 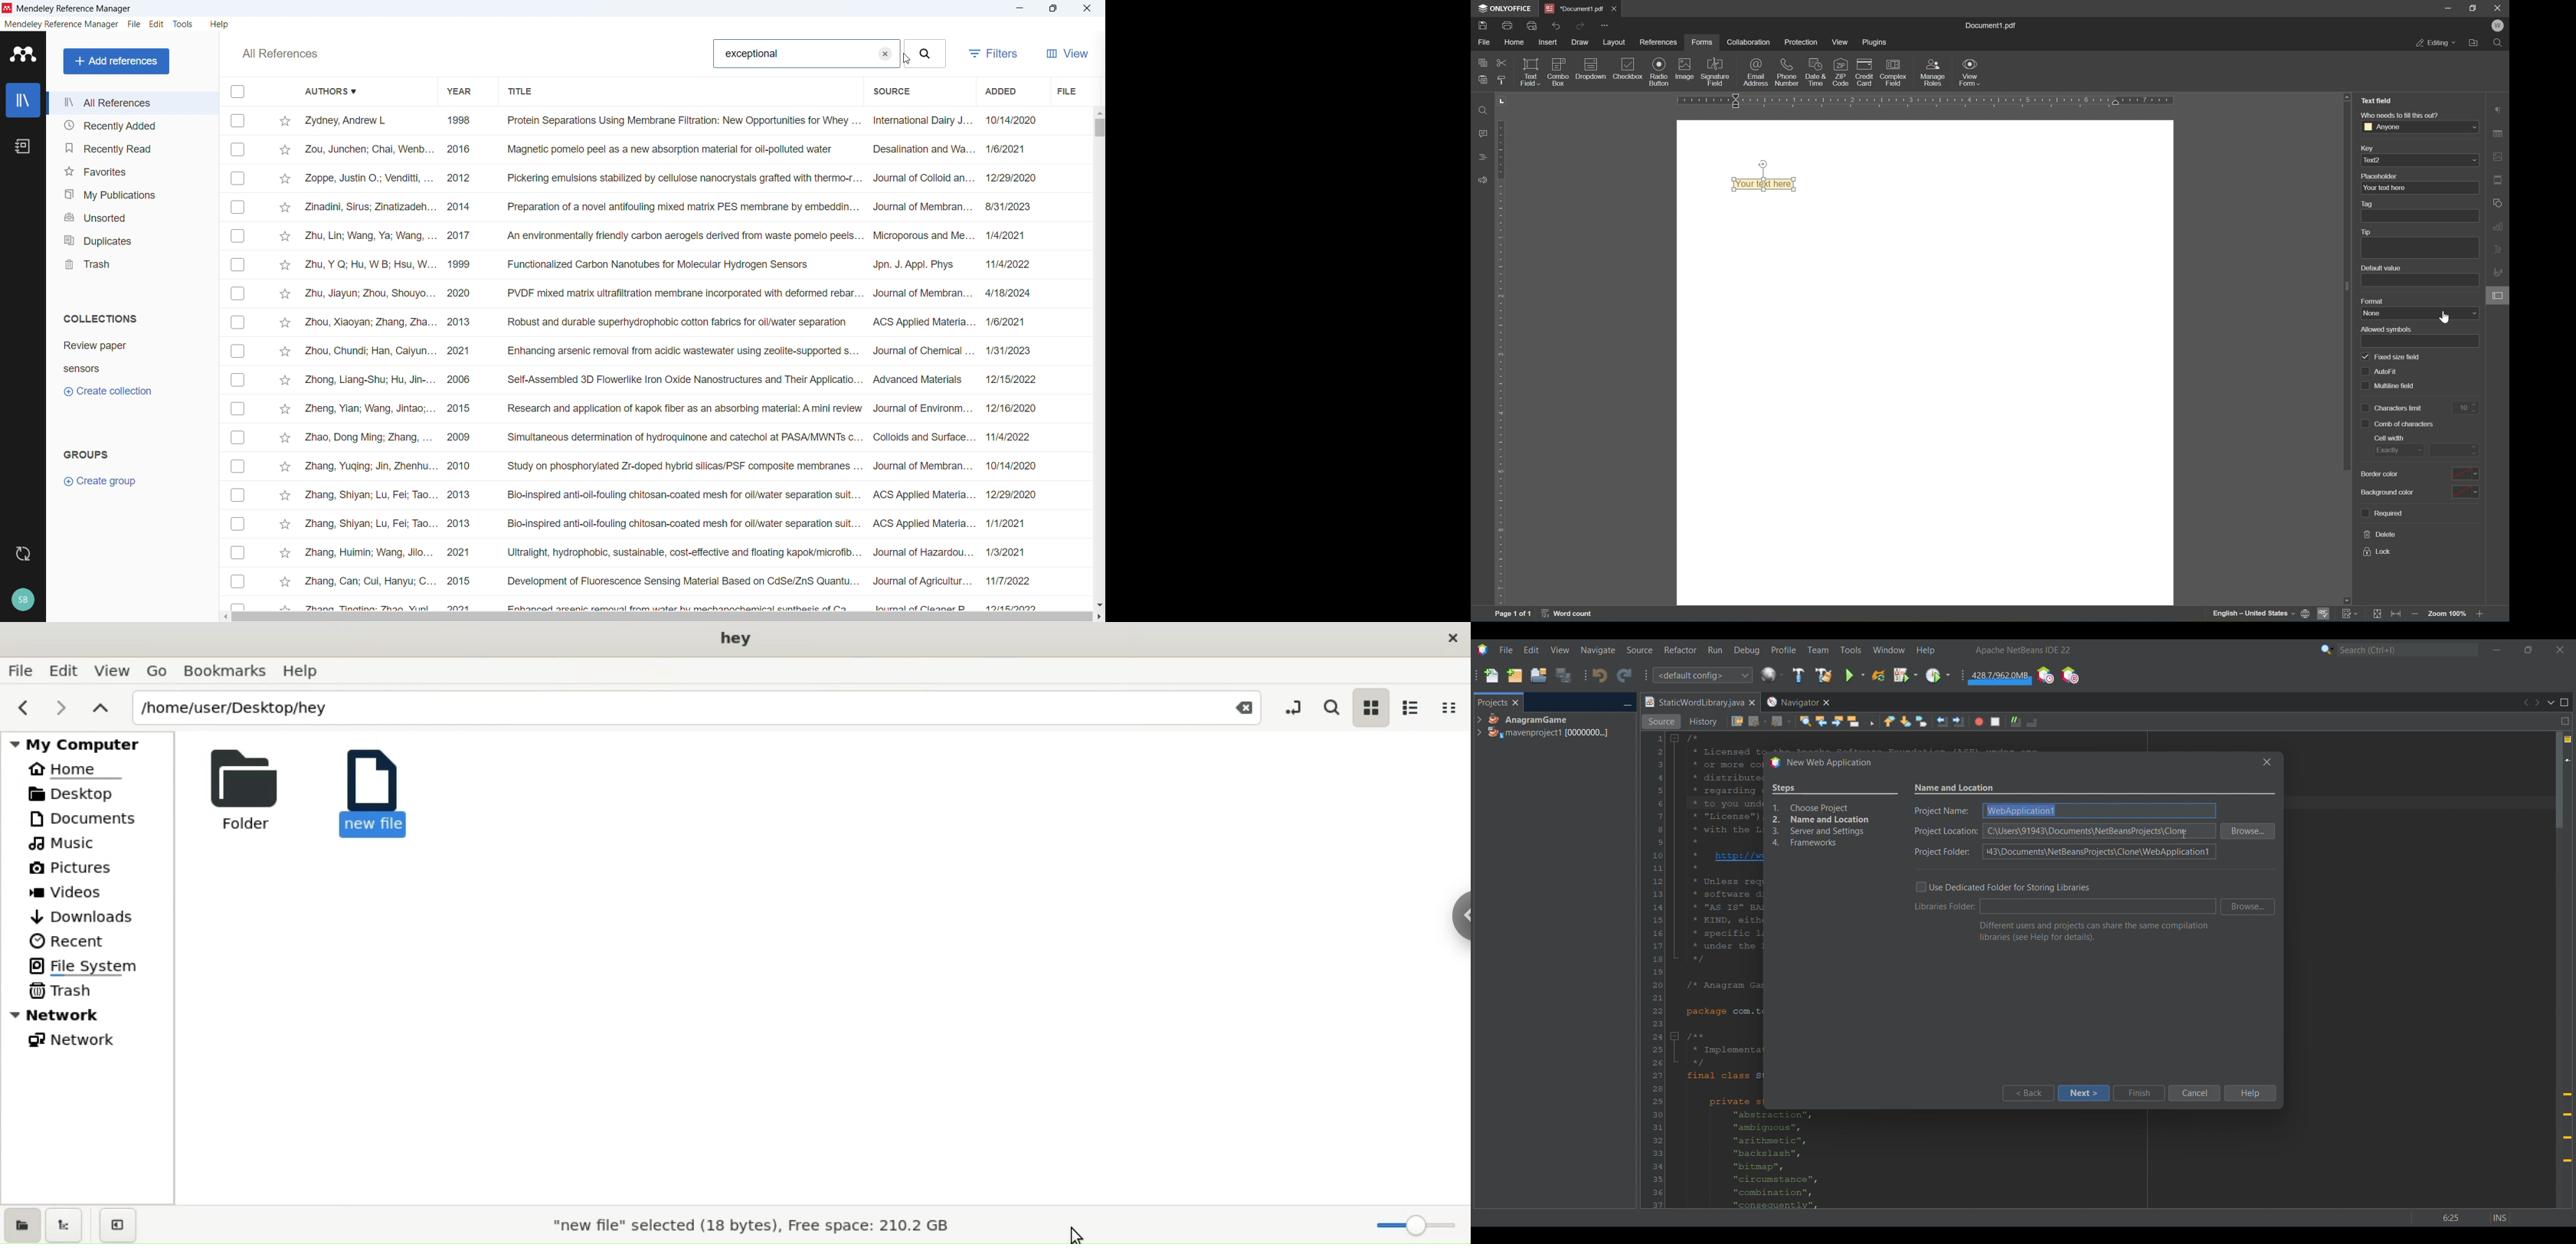 I want to click on Trash , so click(x=131, y=262).